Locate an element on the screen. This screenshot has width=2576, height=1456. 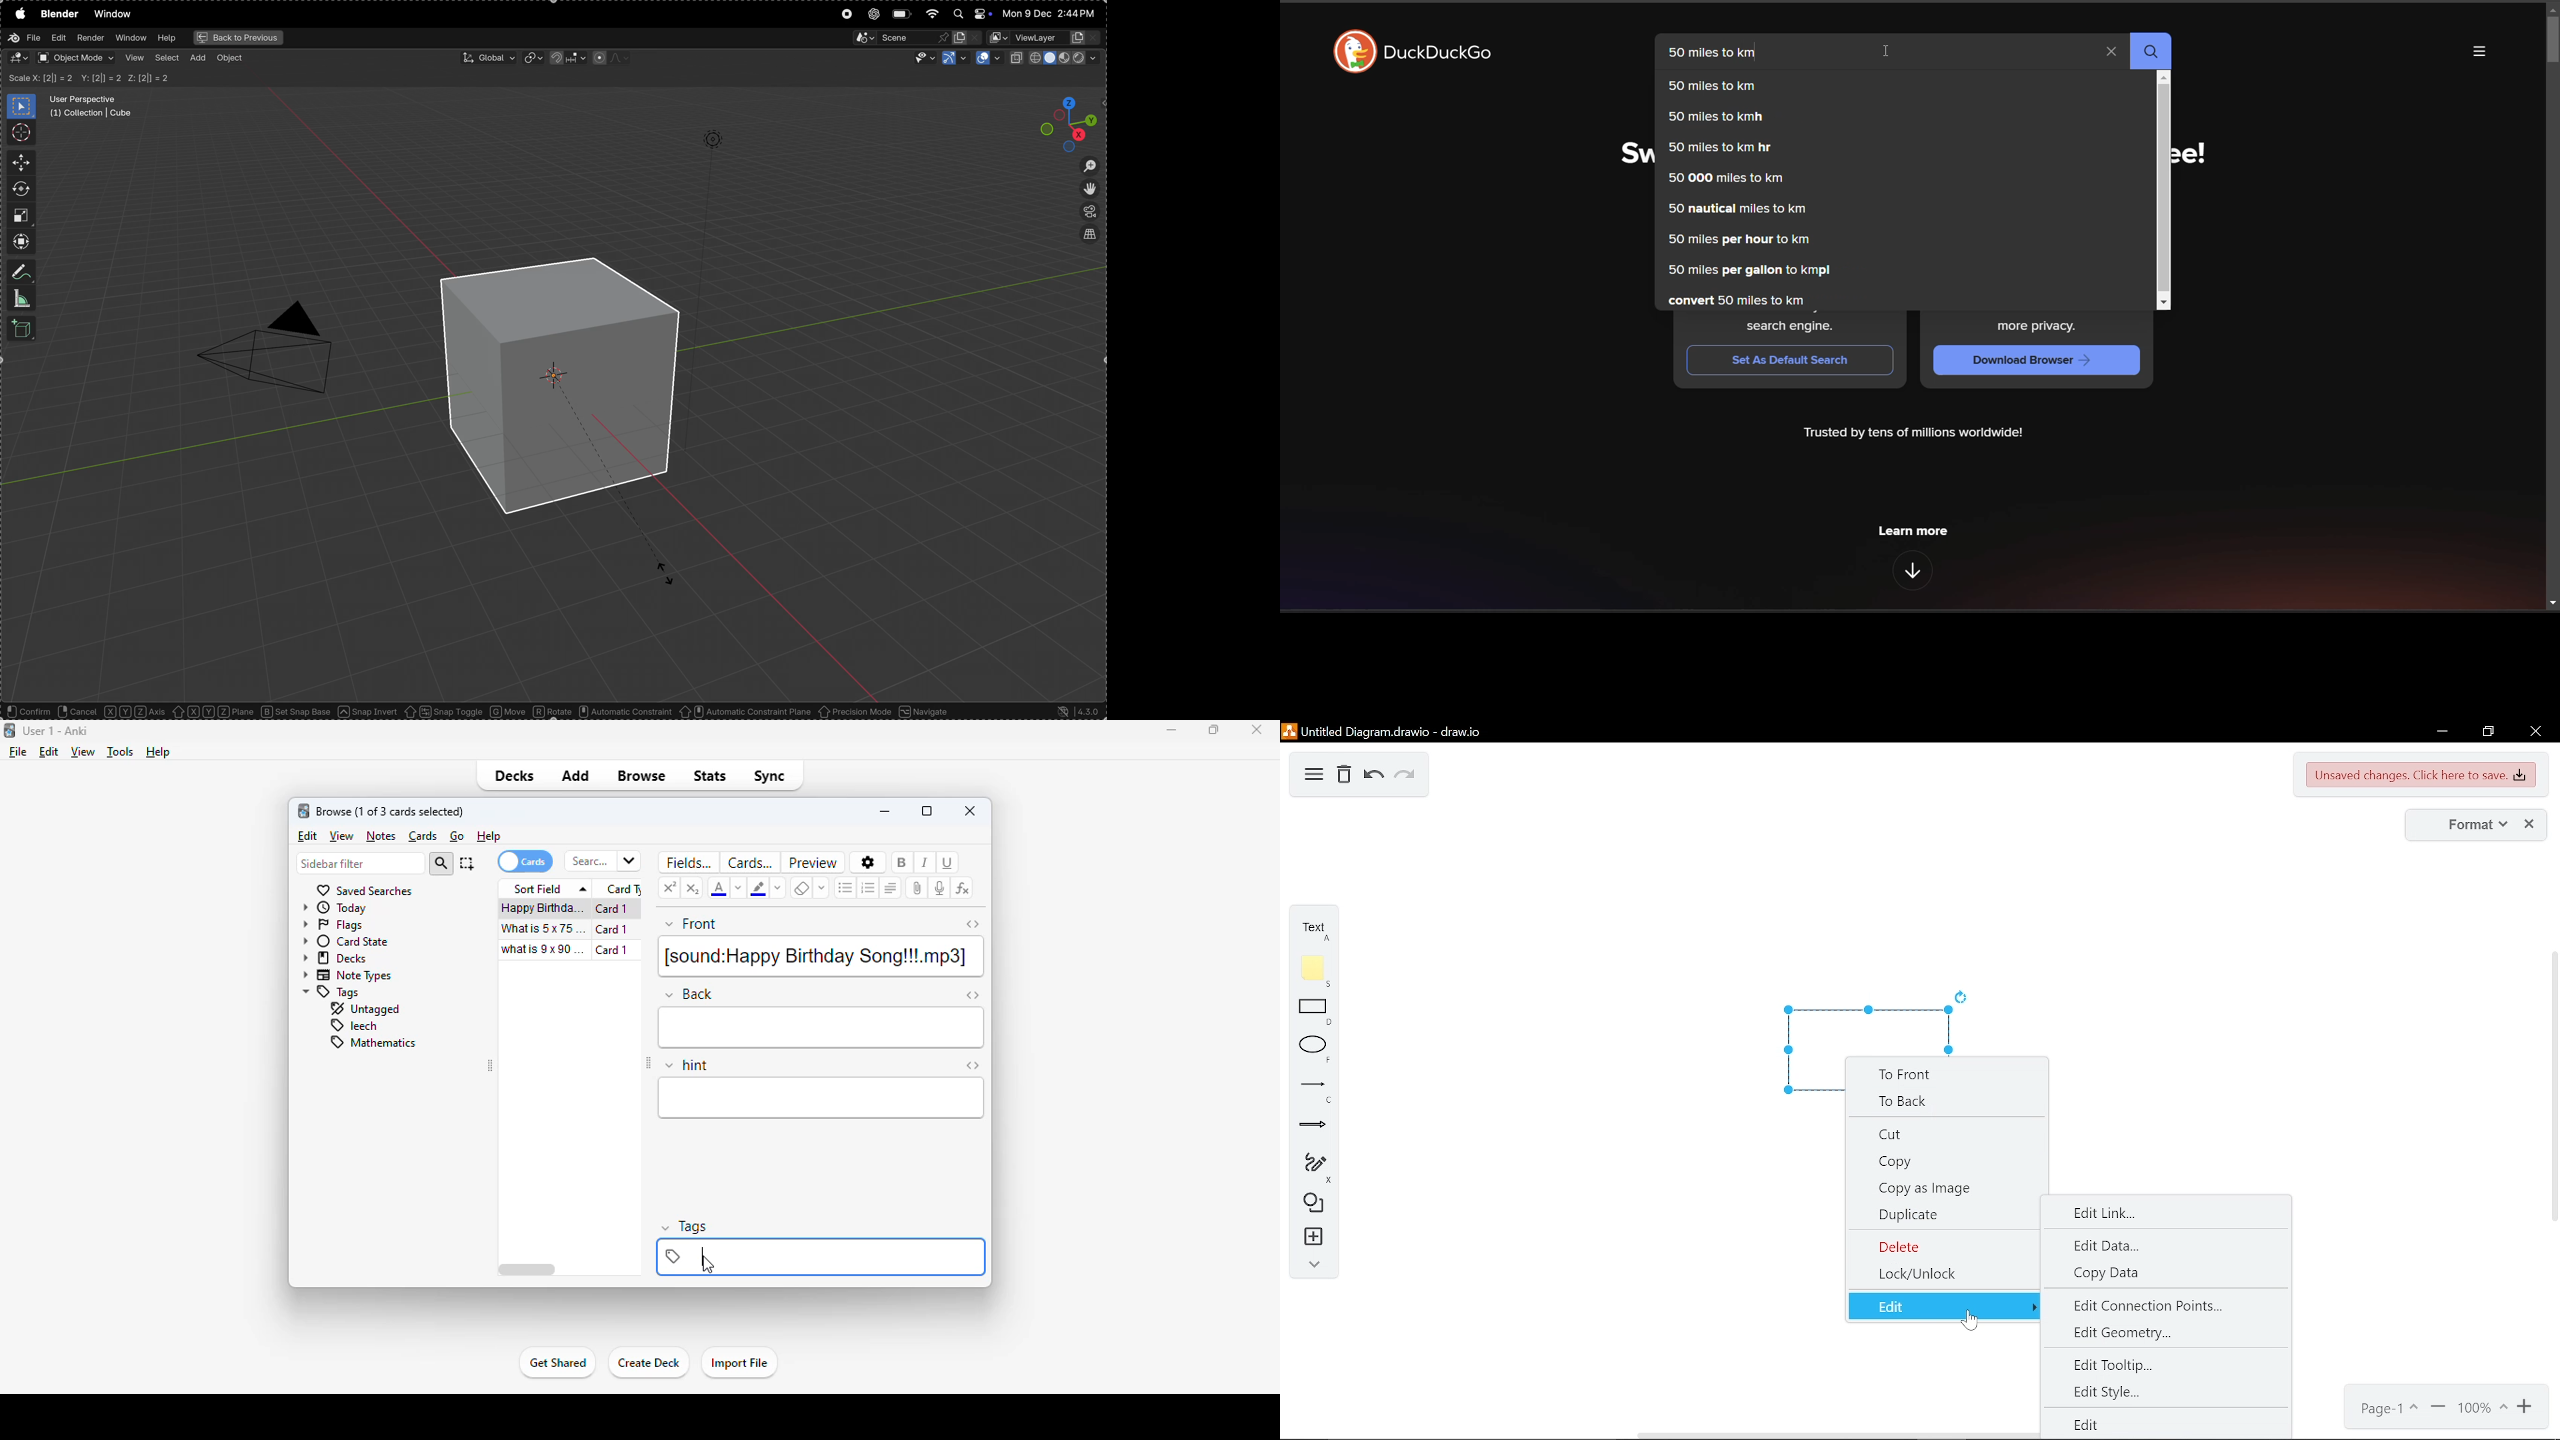
hint is located at coordinates (687, 1066).